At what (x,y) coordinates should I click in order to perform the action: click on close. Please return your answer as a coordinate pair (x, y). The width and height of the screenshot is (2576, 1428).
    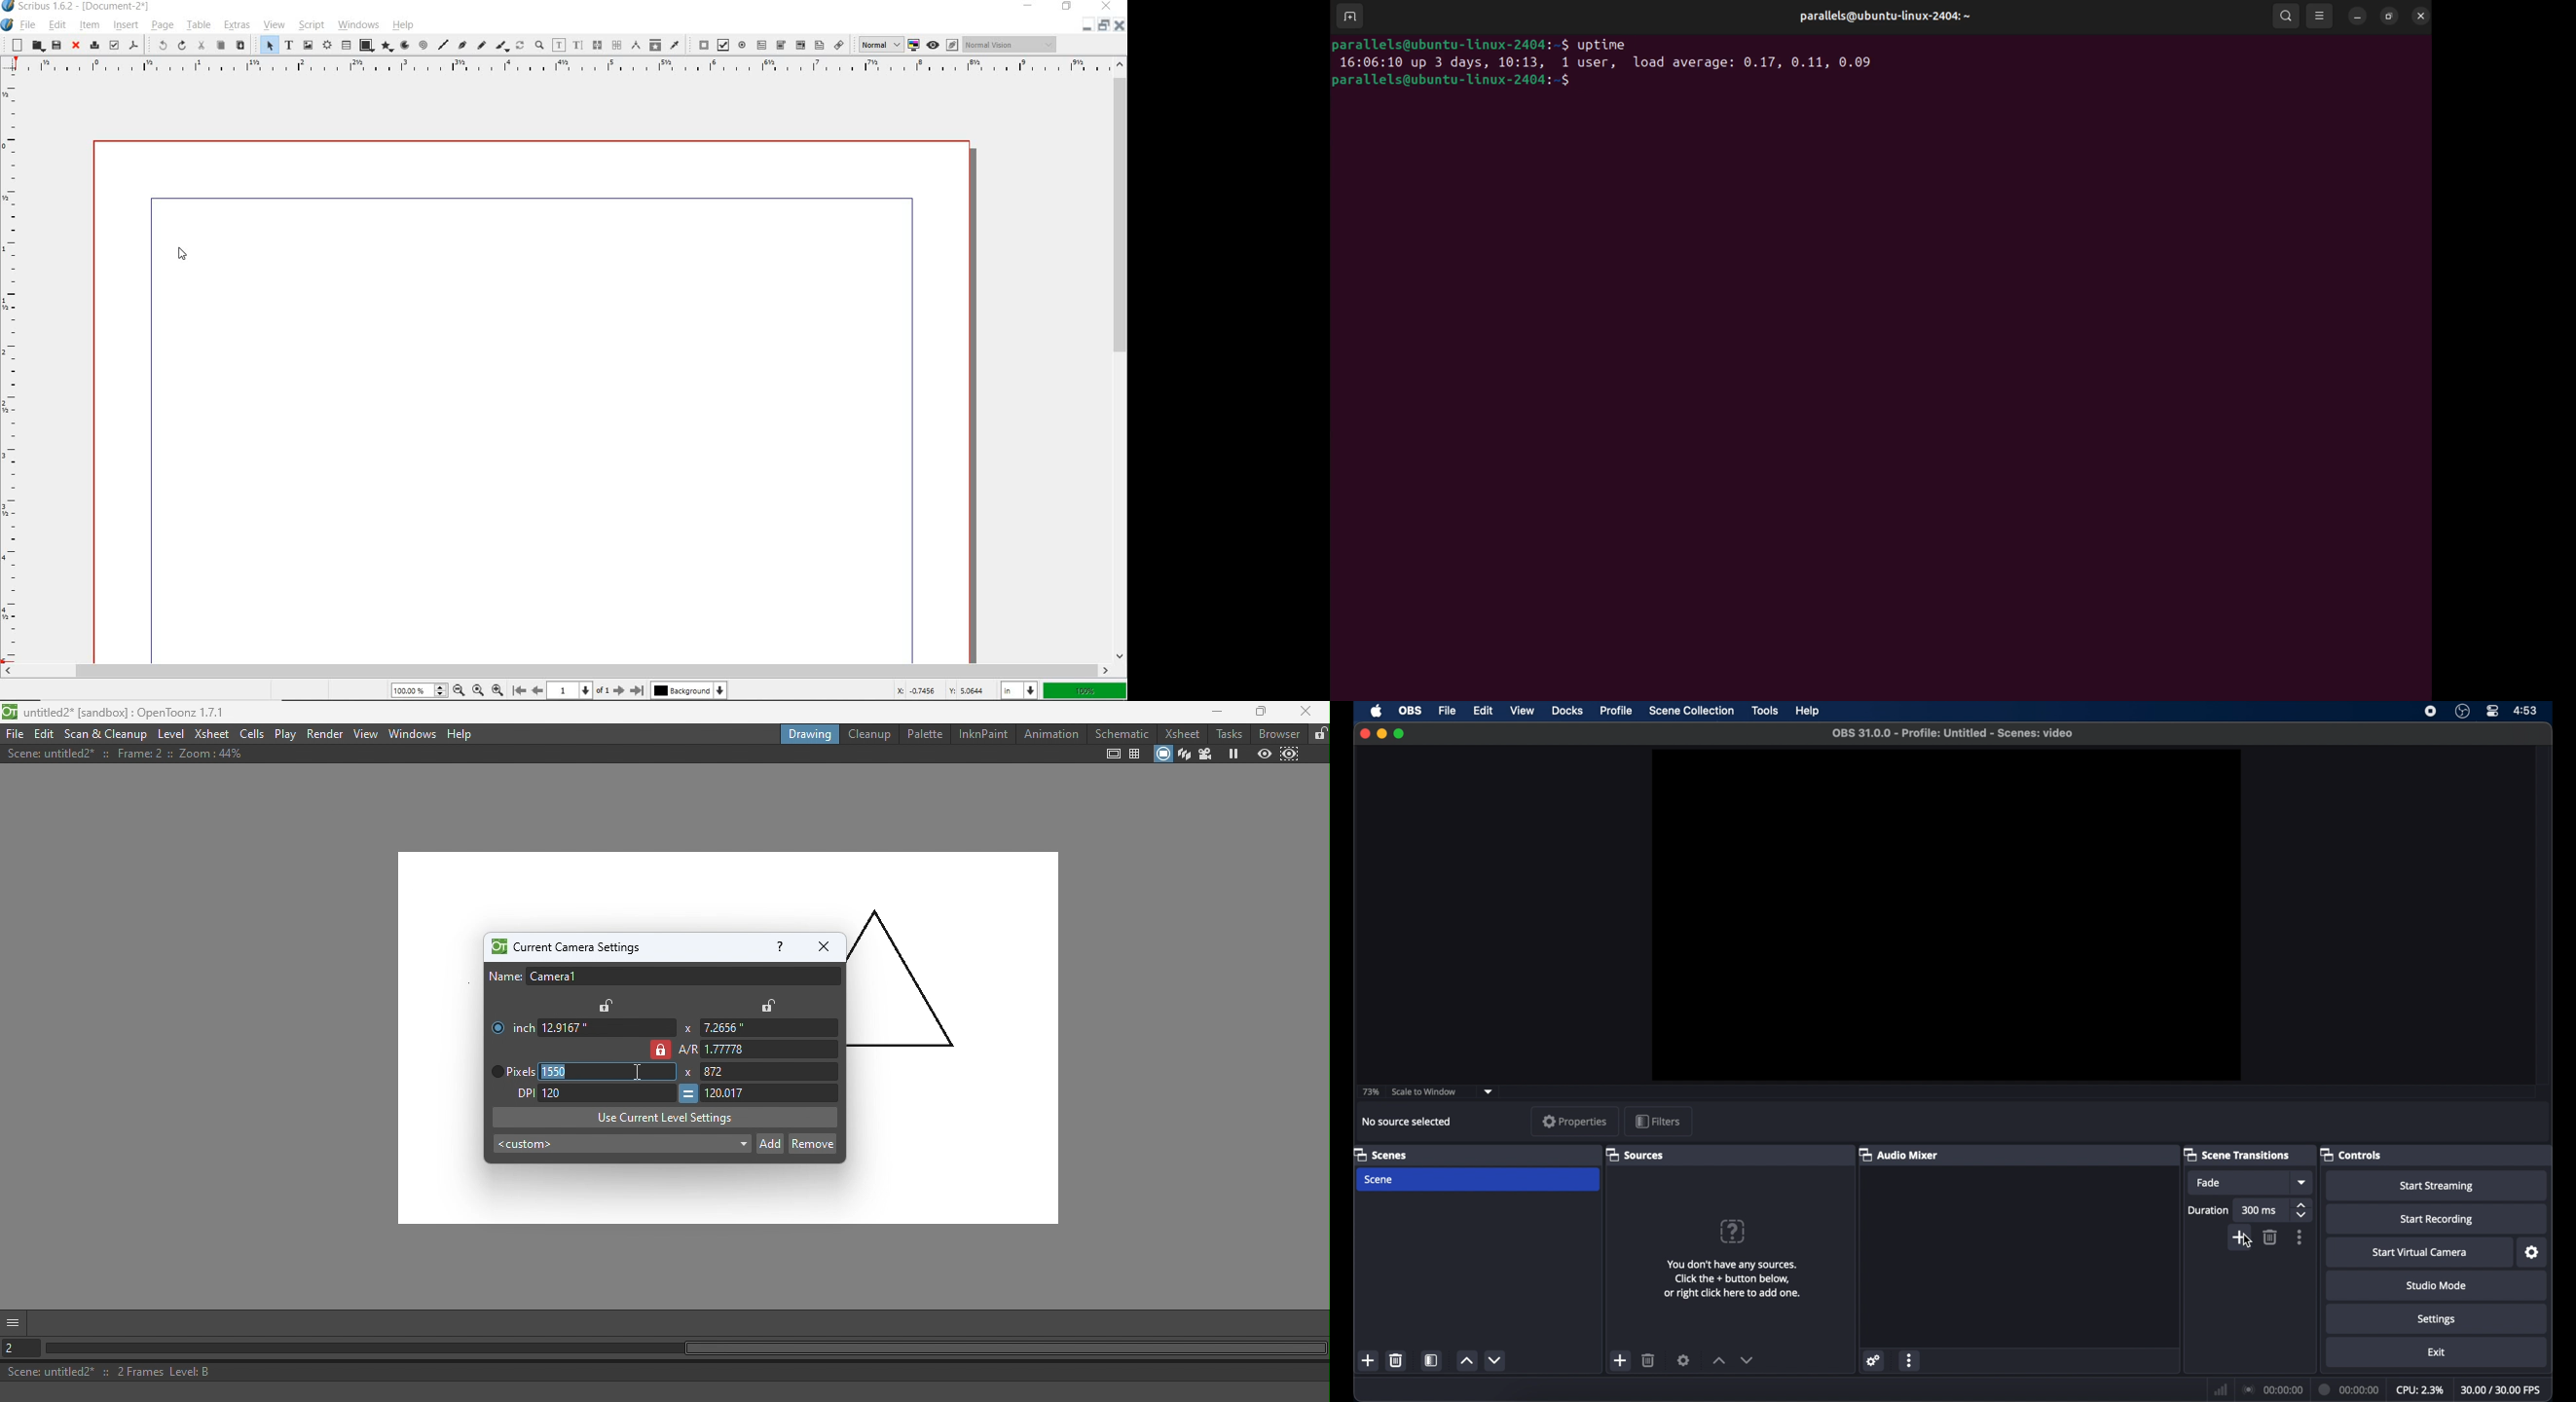
    Looking at the image, I should click on (77, 46).